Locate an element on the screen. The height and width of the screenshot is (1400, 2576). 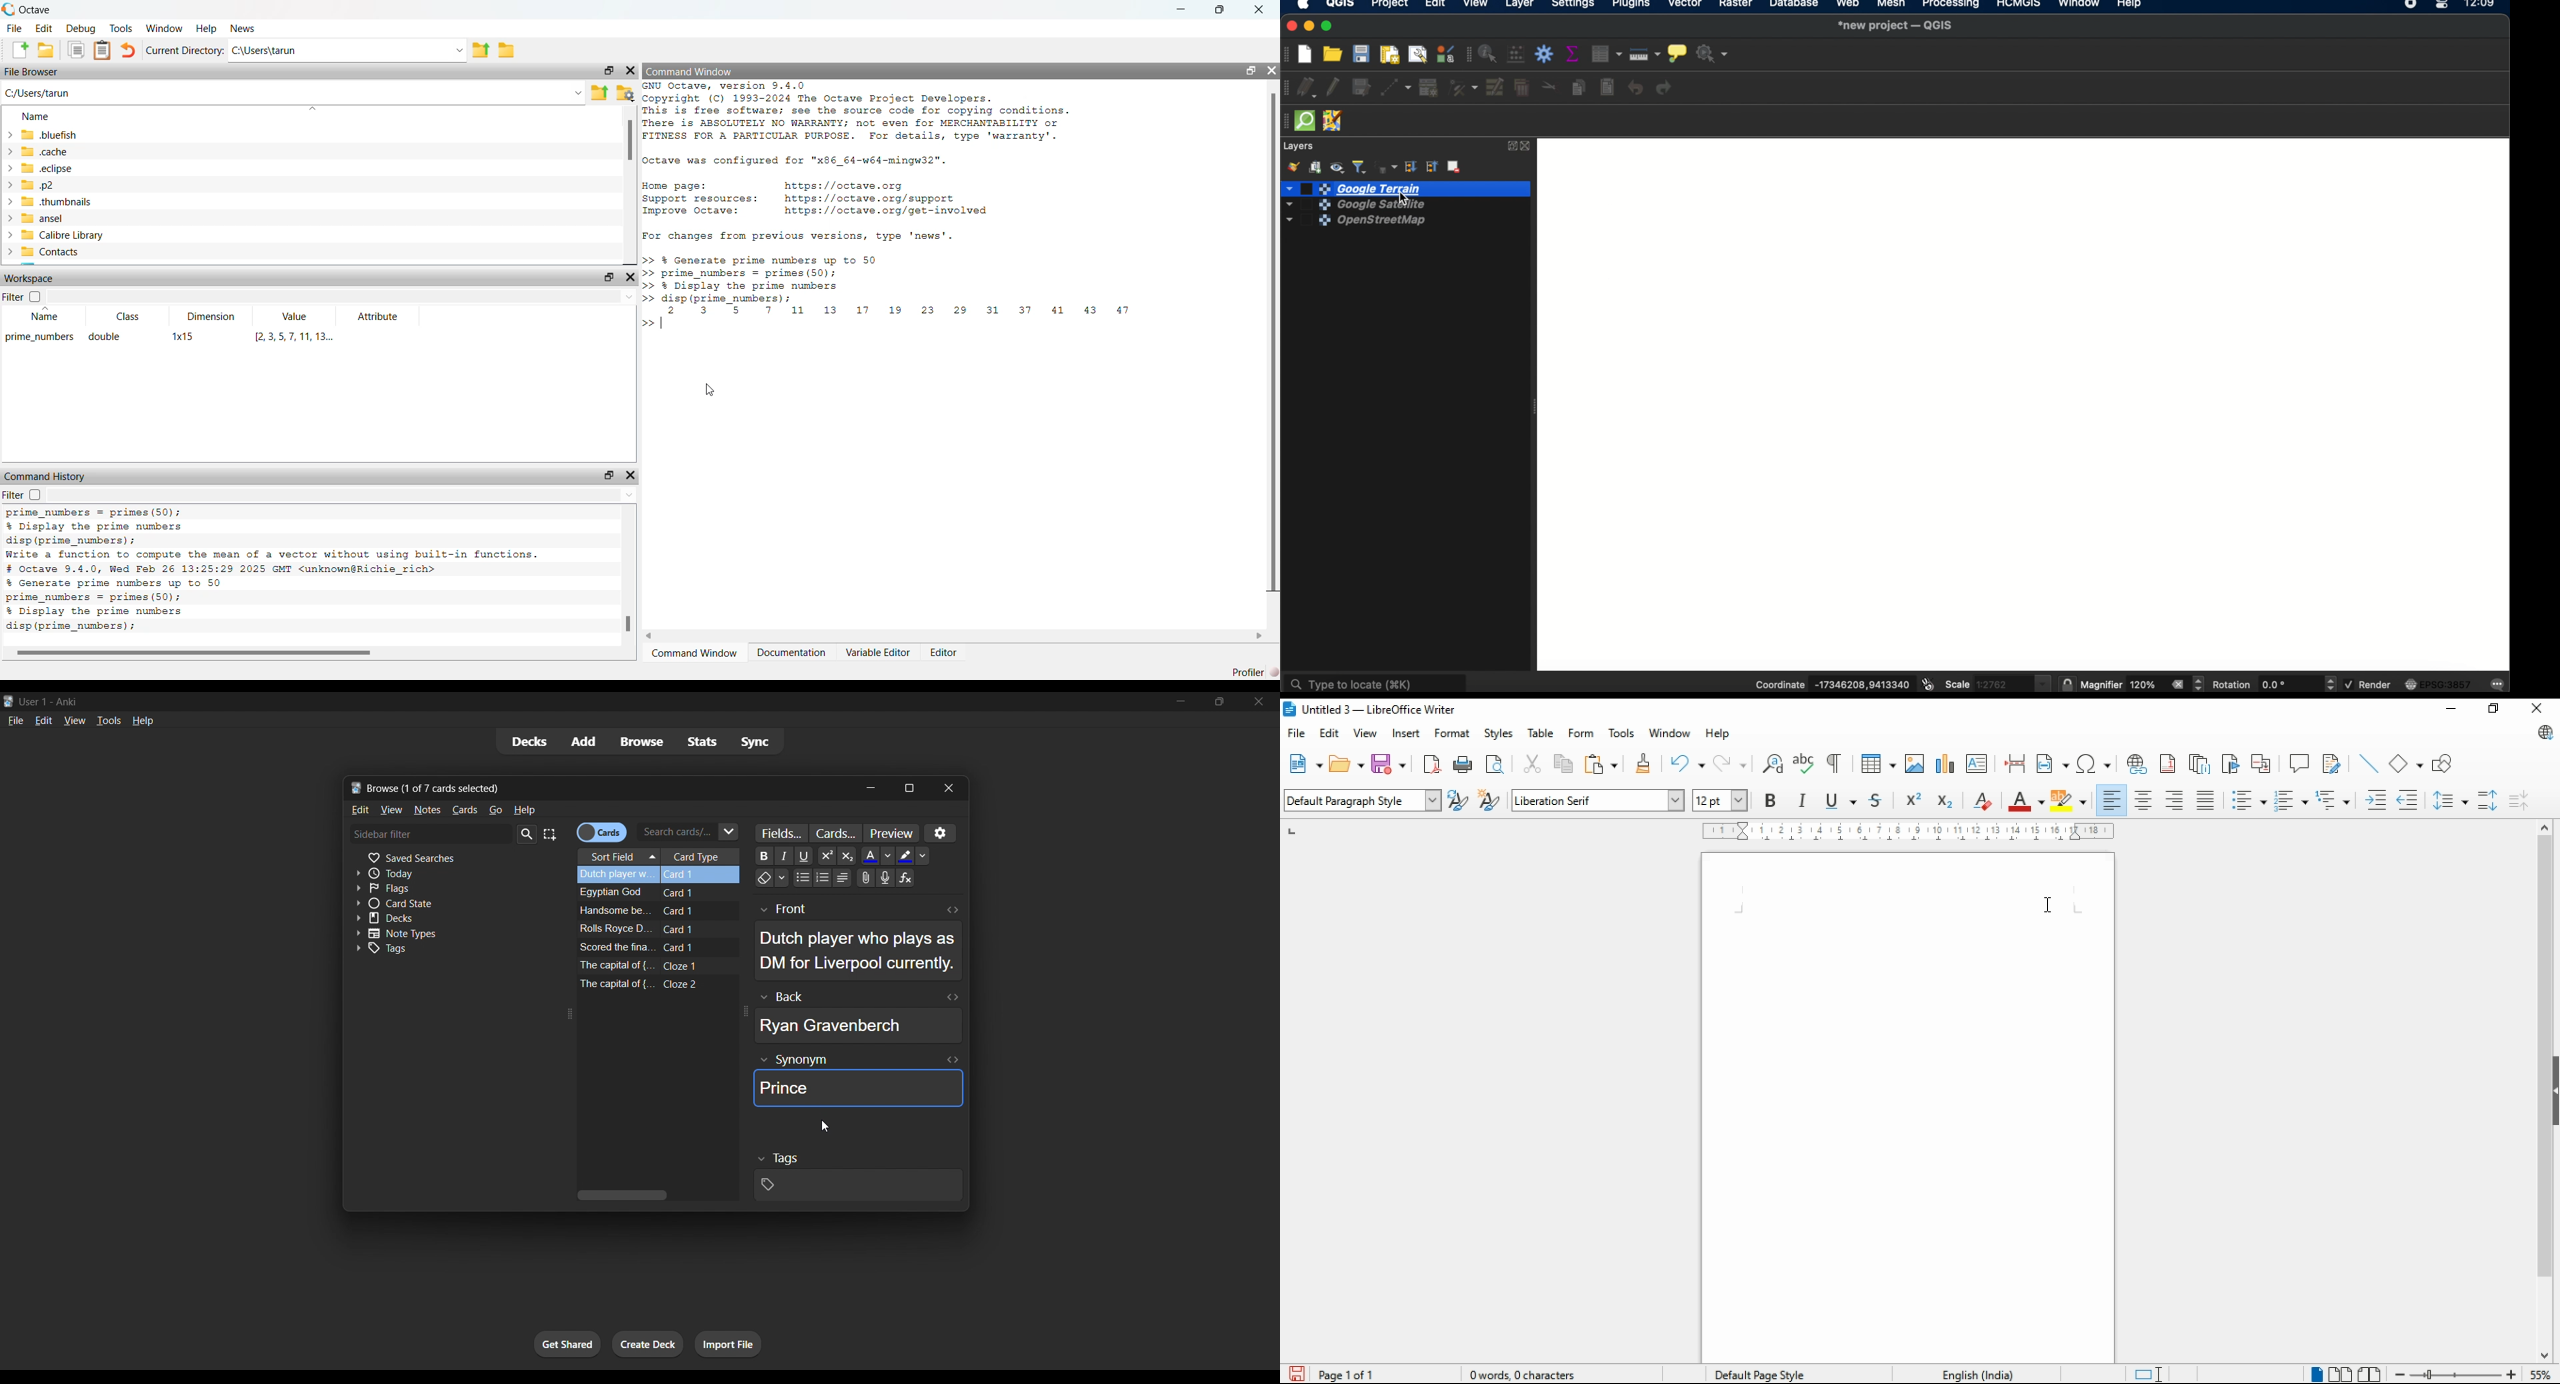
ave is located at coordinates (1391, 763).